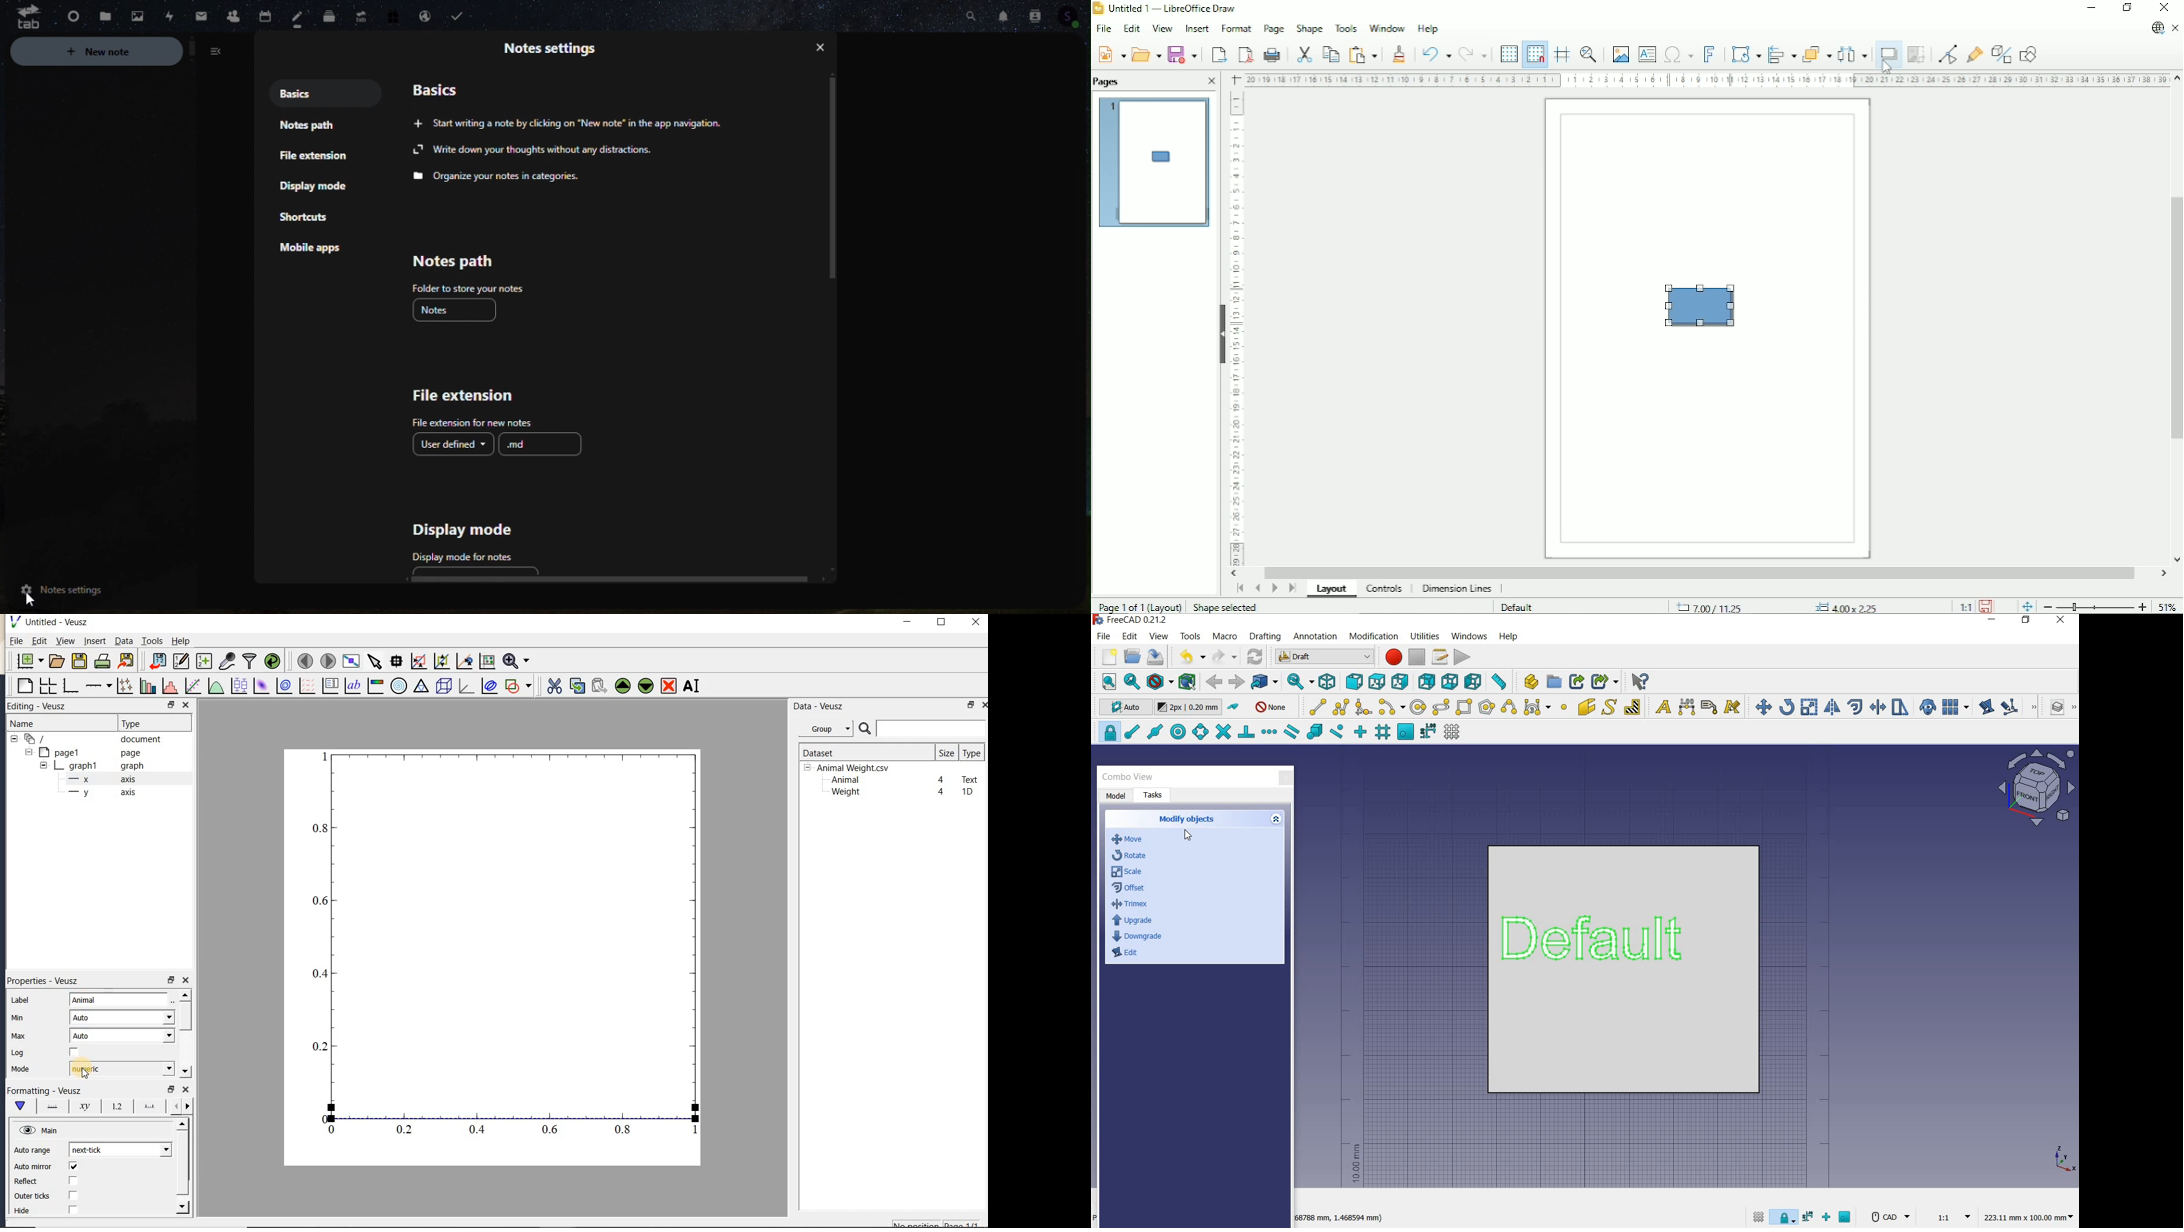 The height and width of the screenshot is (1232, 2184). What do you see at coordinates (1304, 53) in the screenshot?
I see `Cut` at bounding box center [1304, 53].